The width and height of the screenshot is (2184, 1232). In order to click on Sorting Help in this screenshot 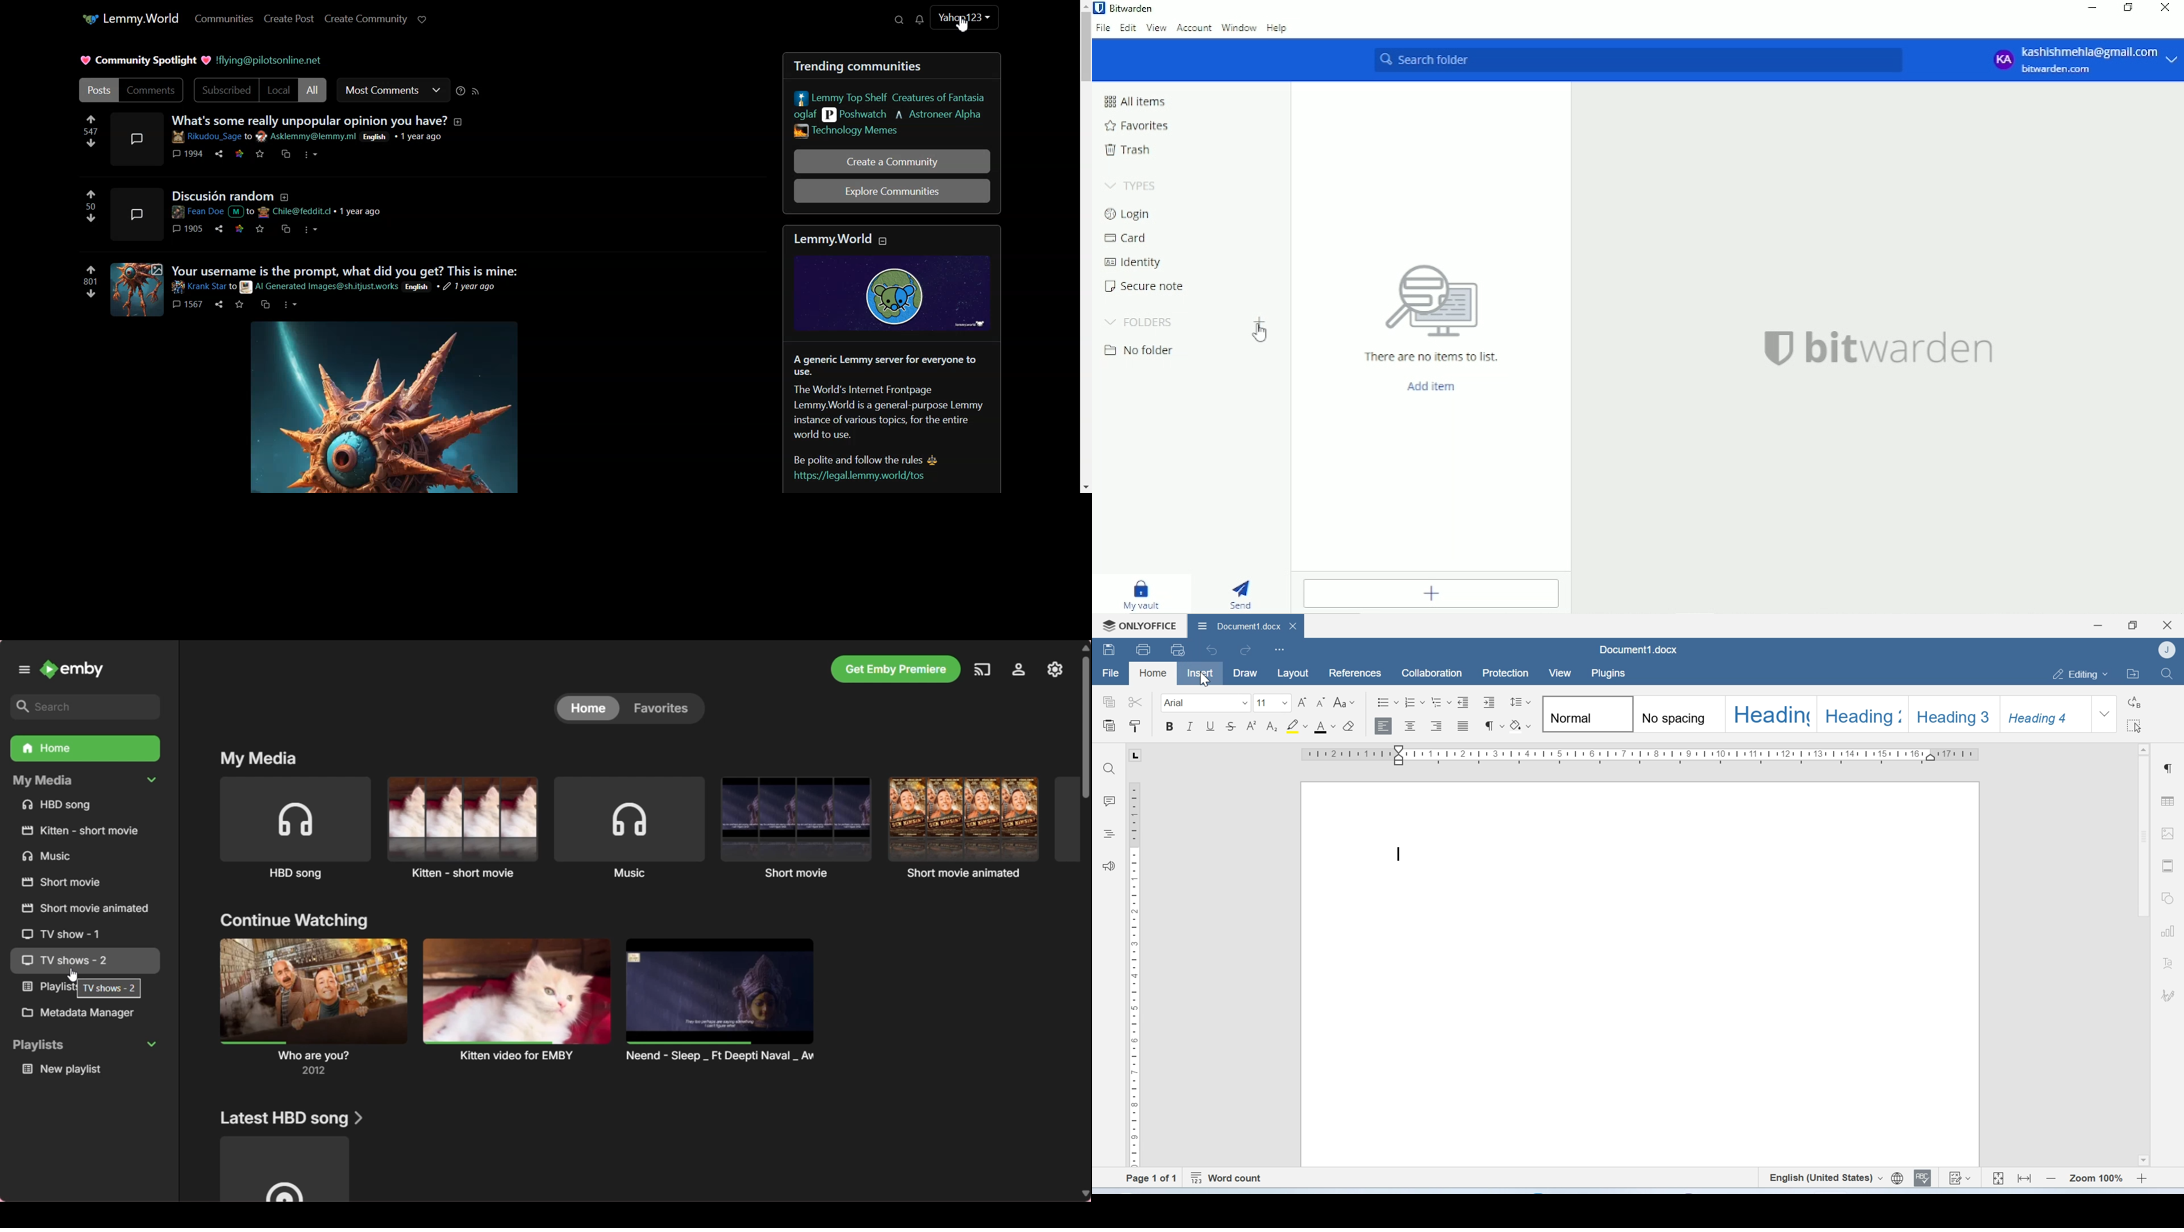, I will do `click(461, 92)`.